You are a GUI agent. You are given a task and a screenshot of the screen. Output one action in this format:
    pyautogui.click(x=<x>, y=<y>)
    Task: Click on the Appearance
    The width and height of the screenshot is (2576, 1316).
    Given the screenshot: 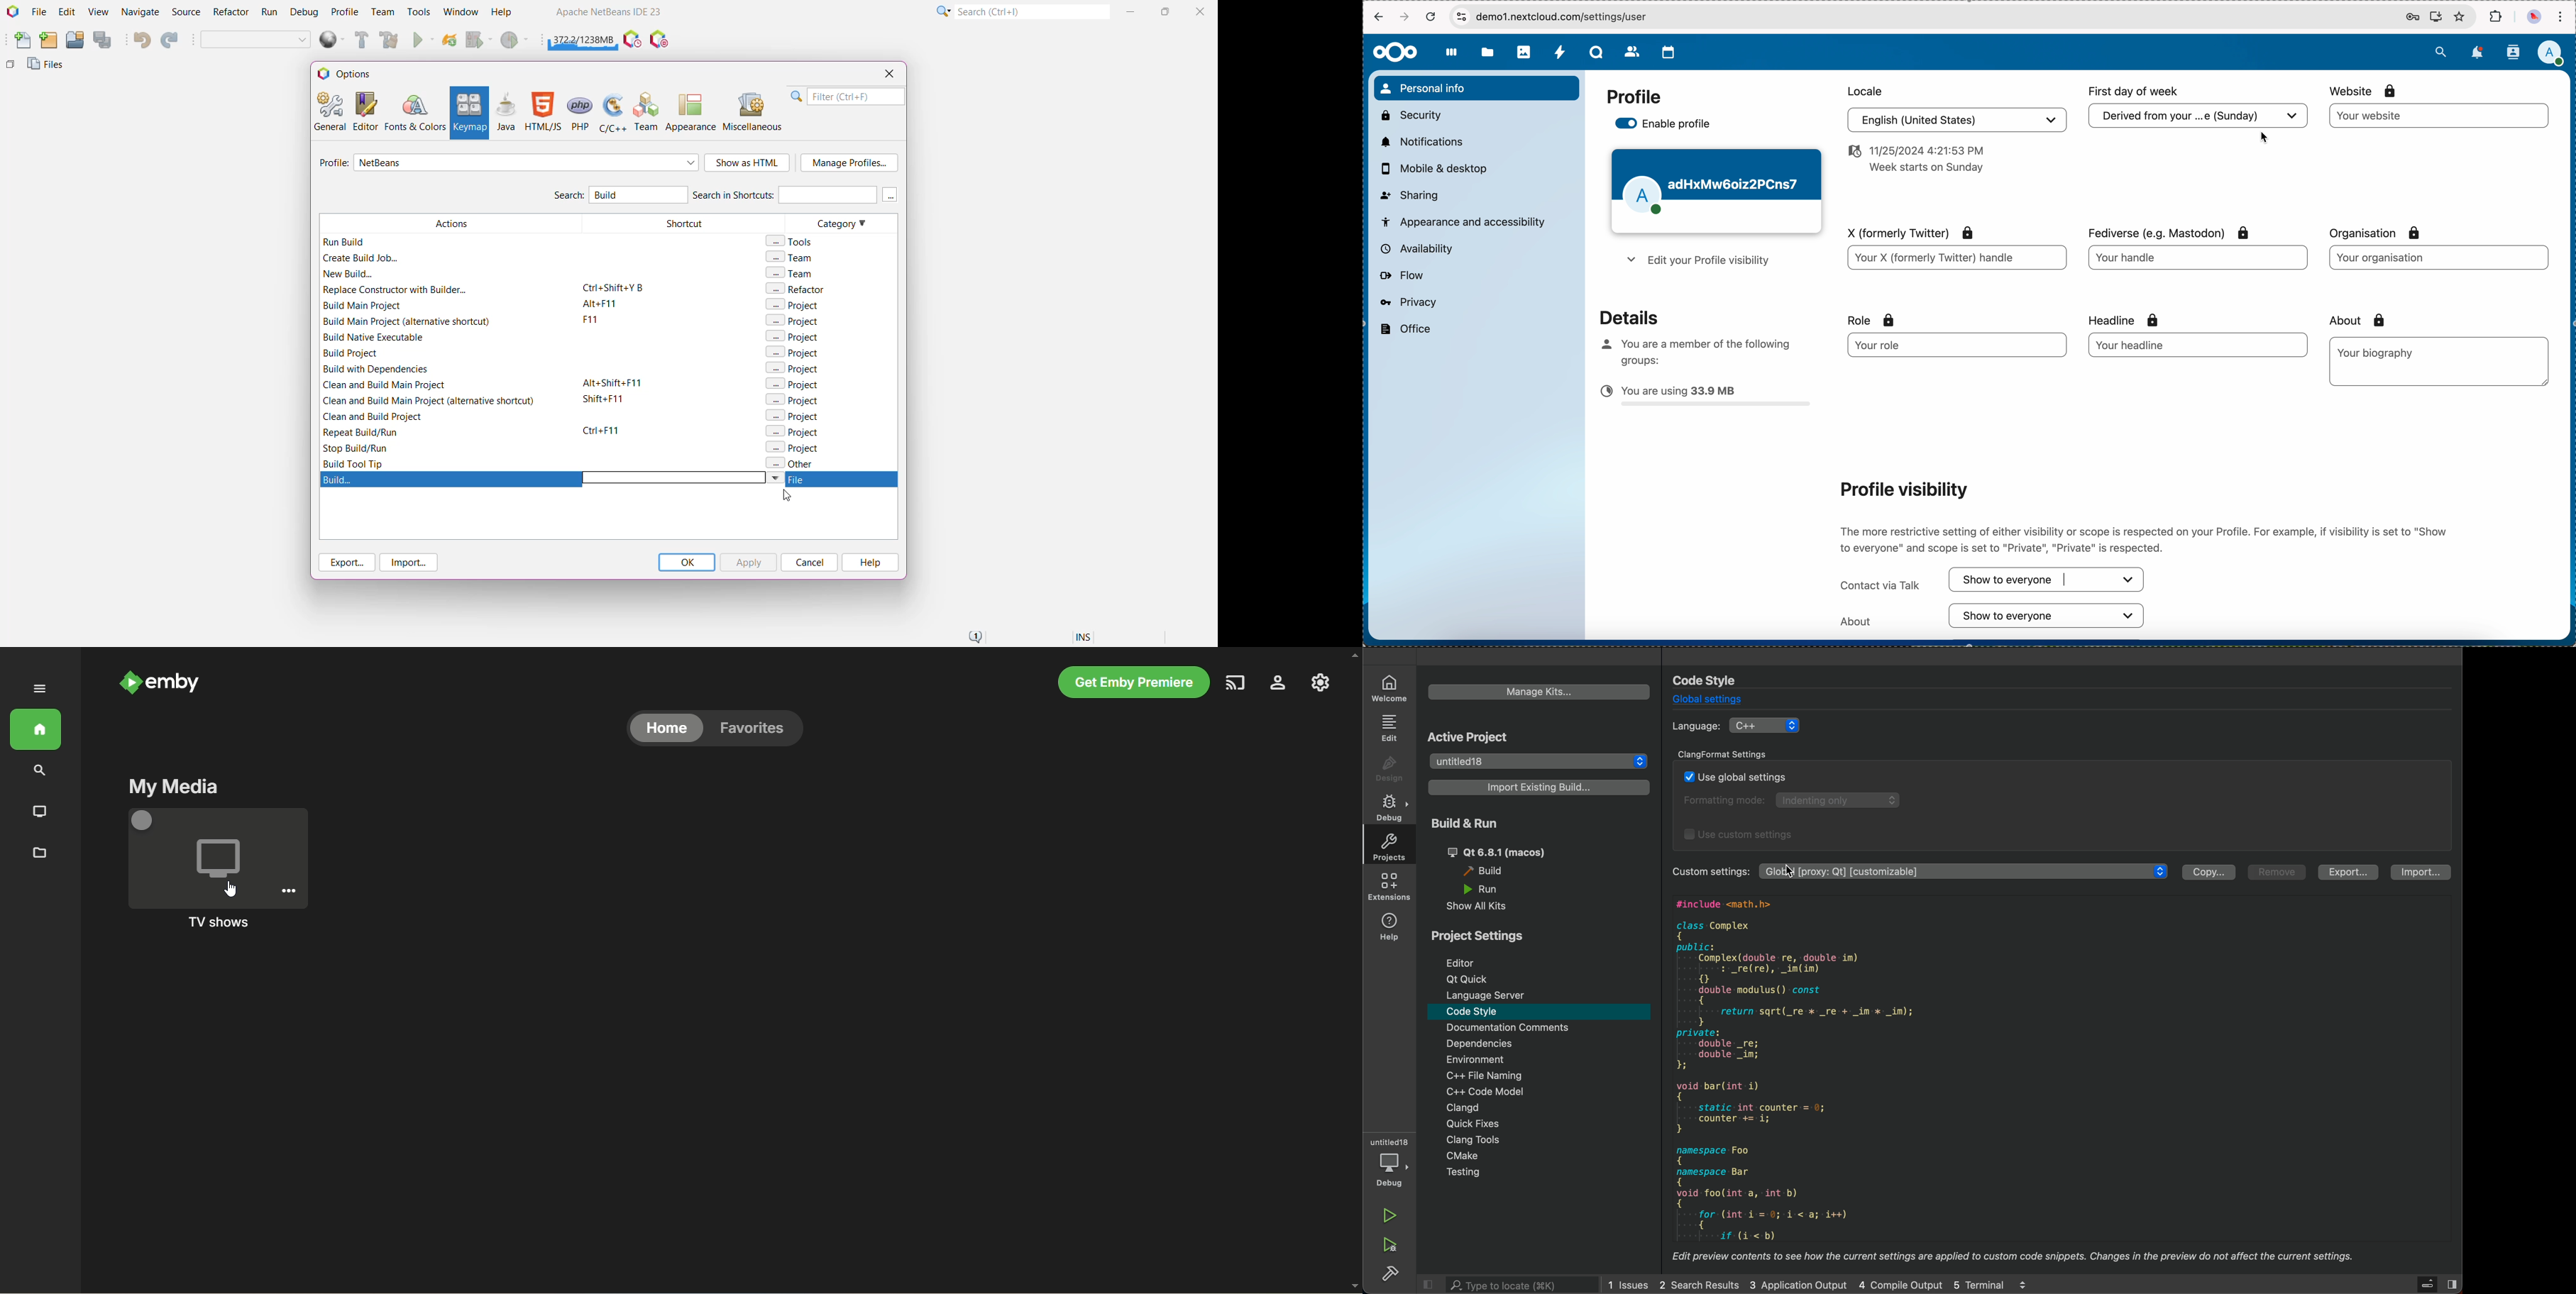 What is the action you would take?
    pyautogui.click(x=691, y=112)
    